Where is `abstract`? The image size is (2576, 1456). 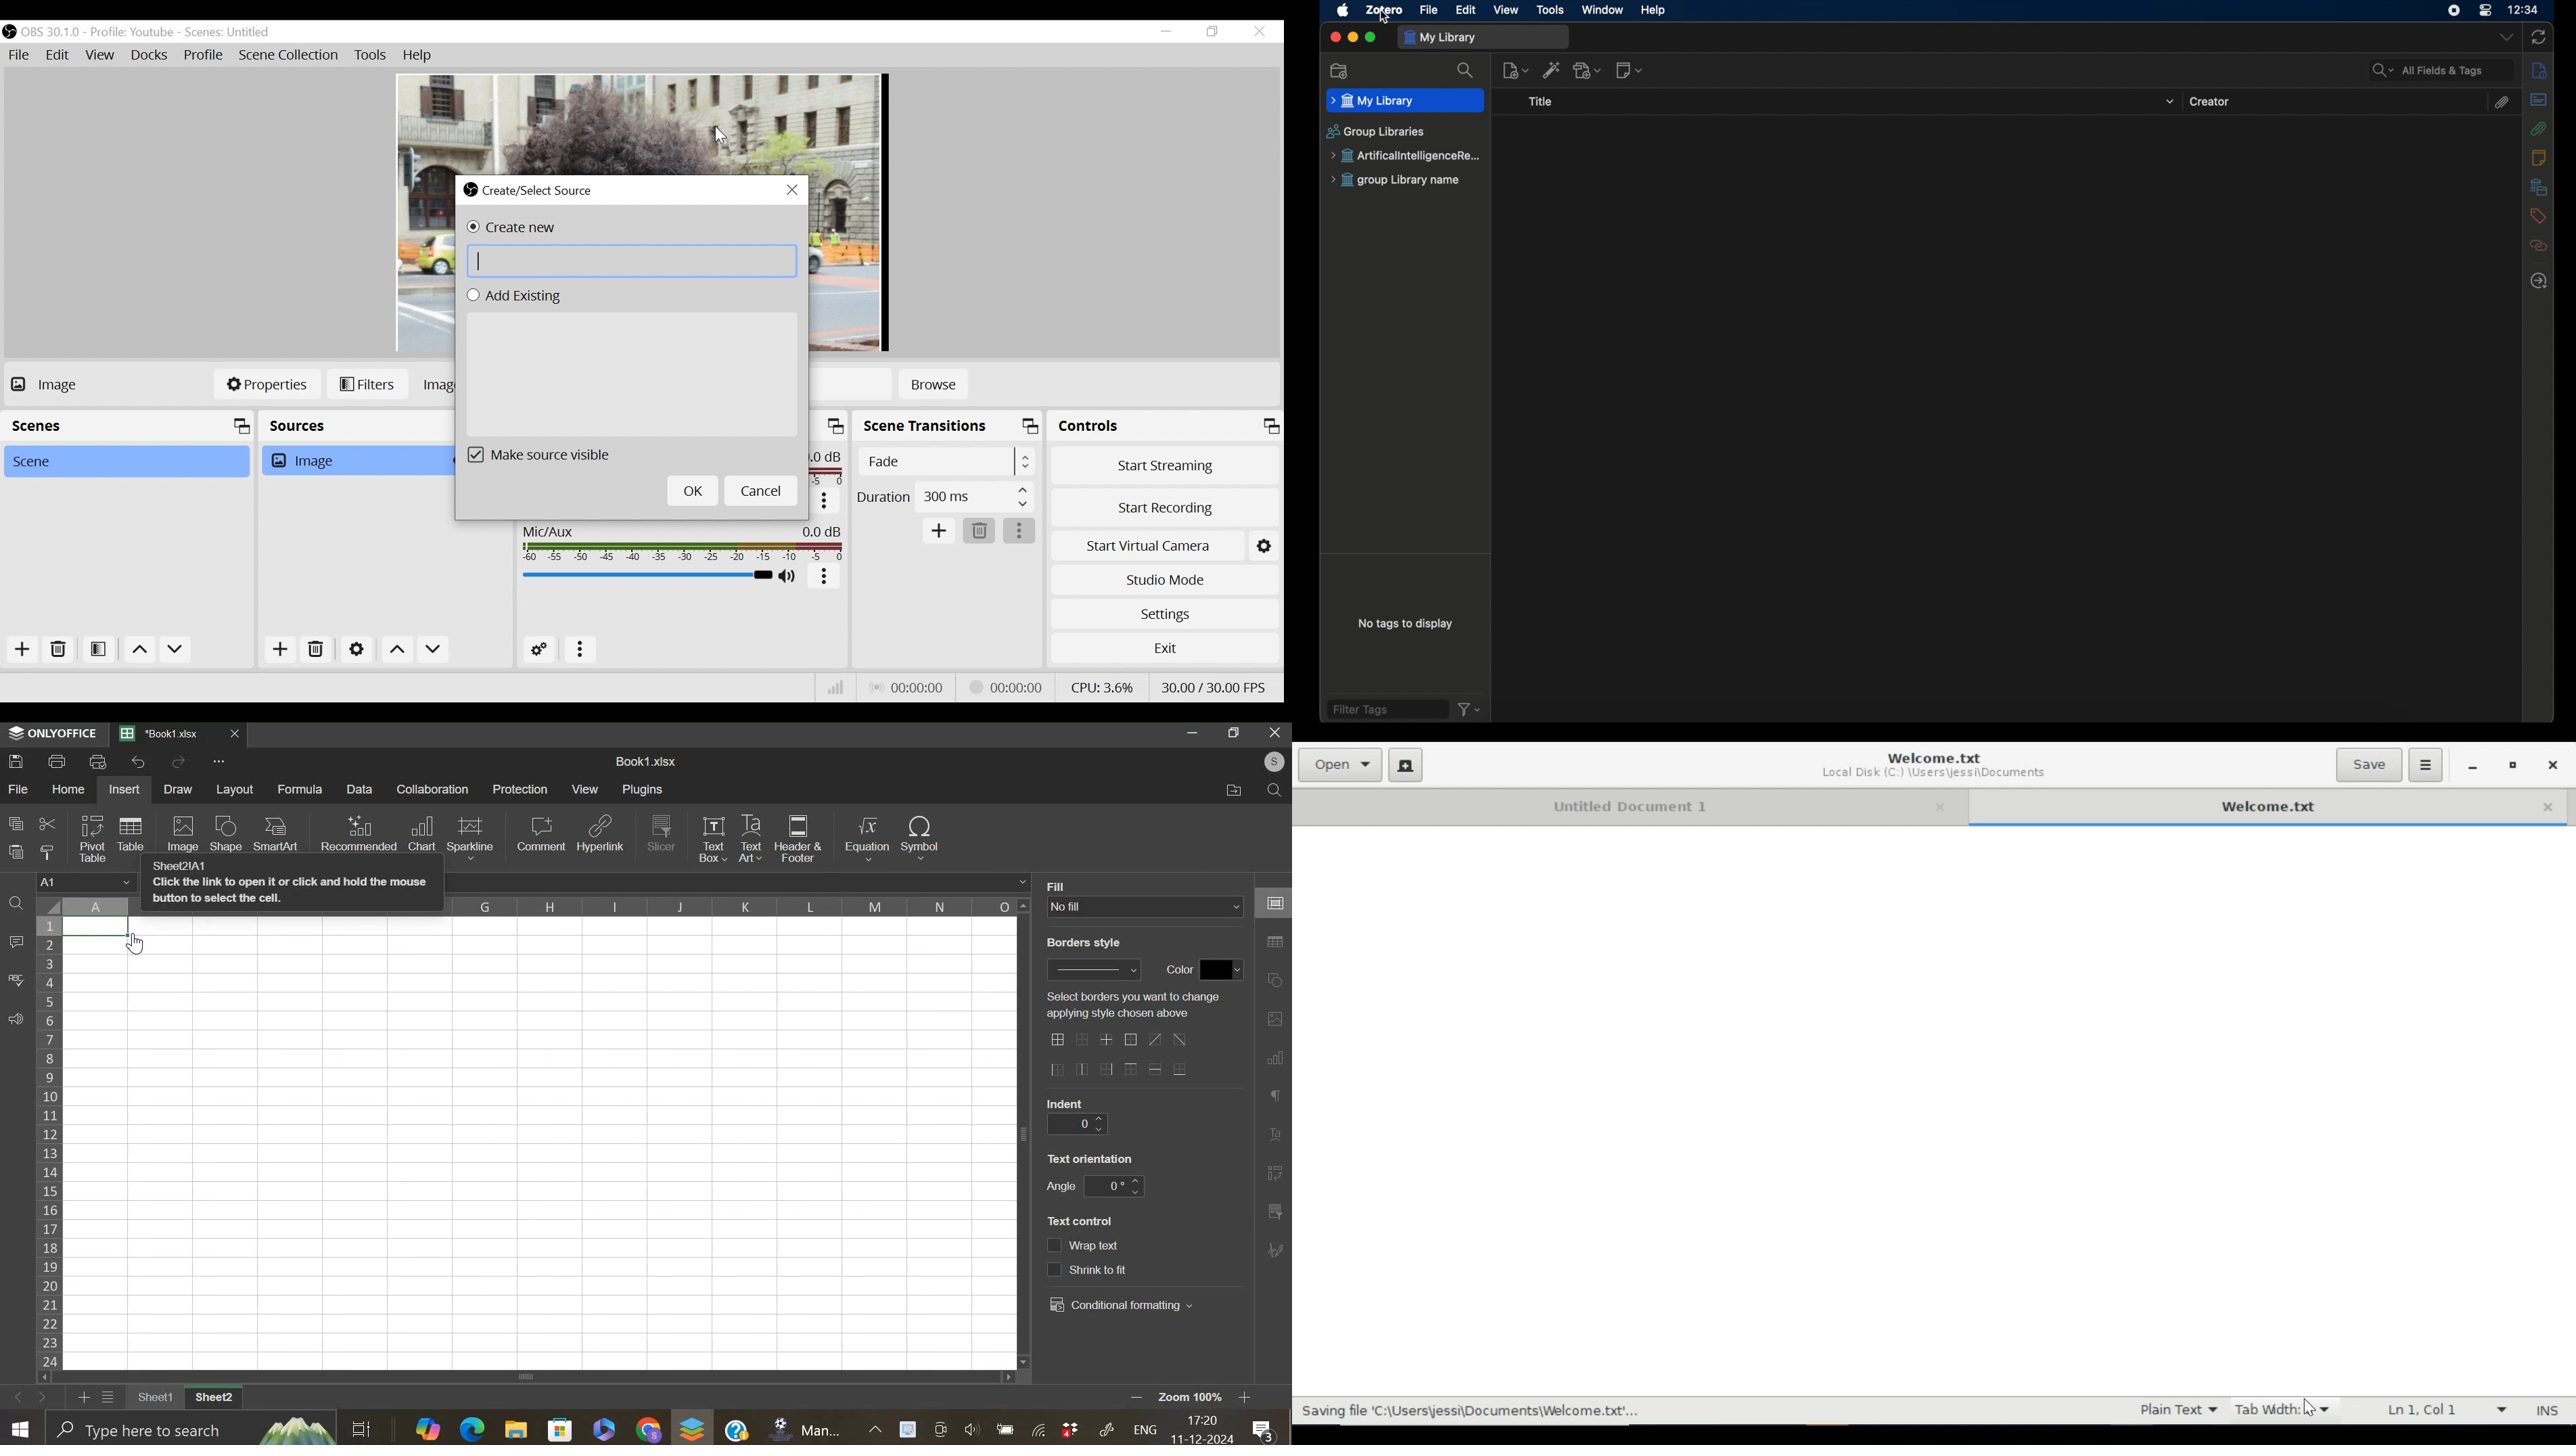
abstract is located at coordinates (2538, 100).